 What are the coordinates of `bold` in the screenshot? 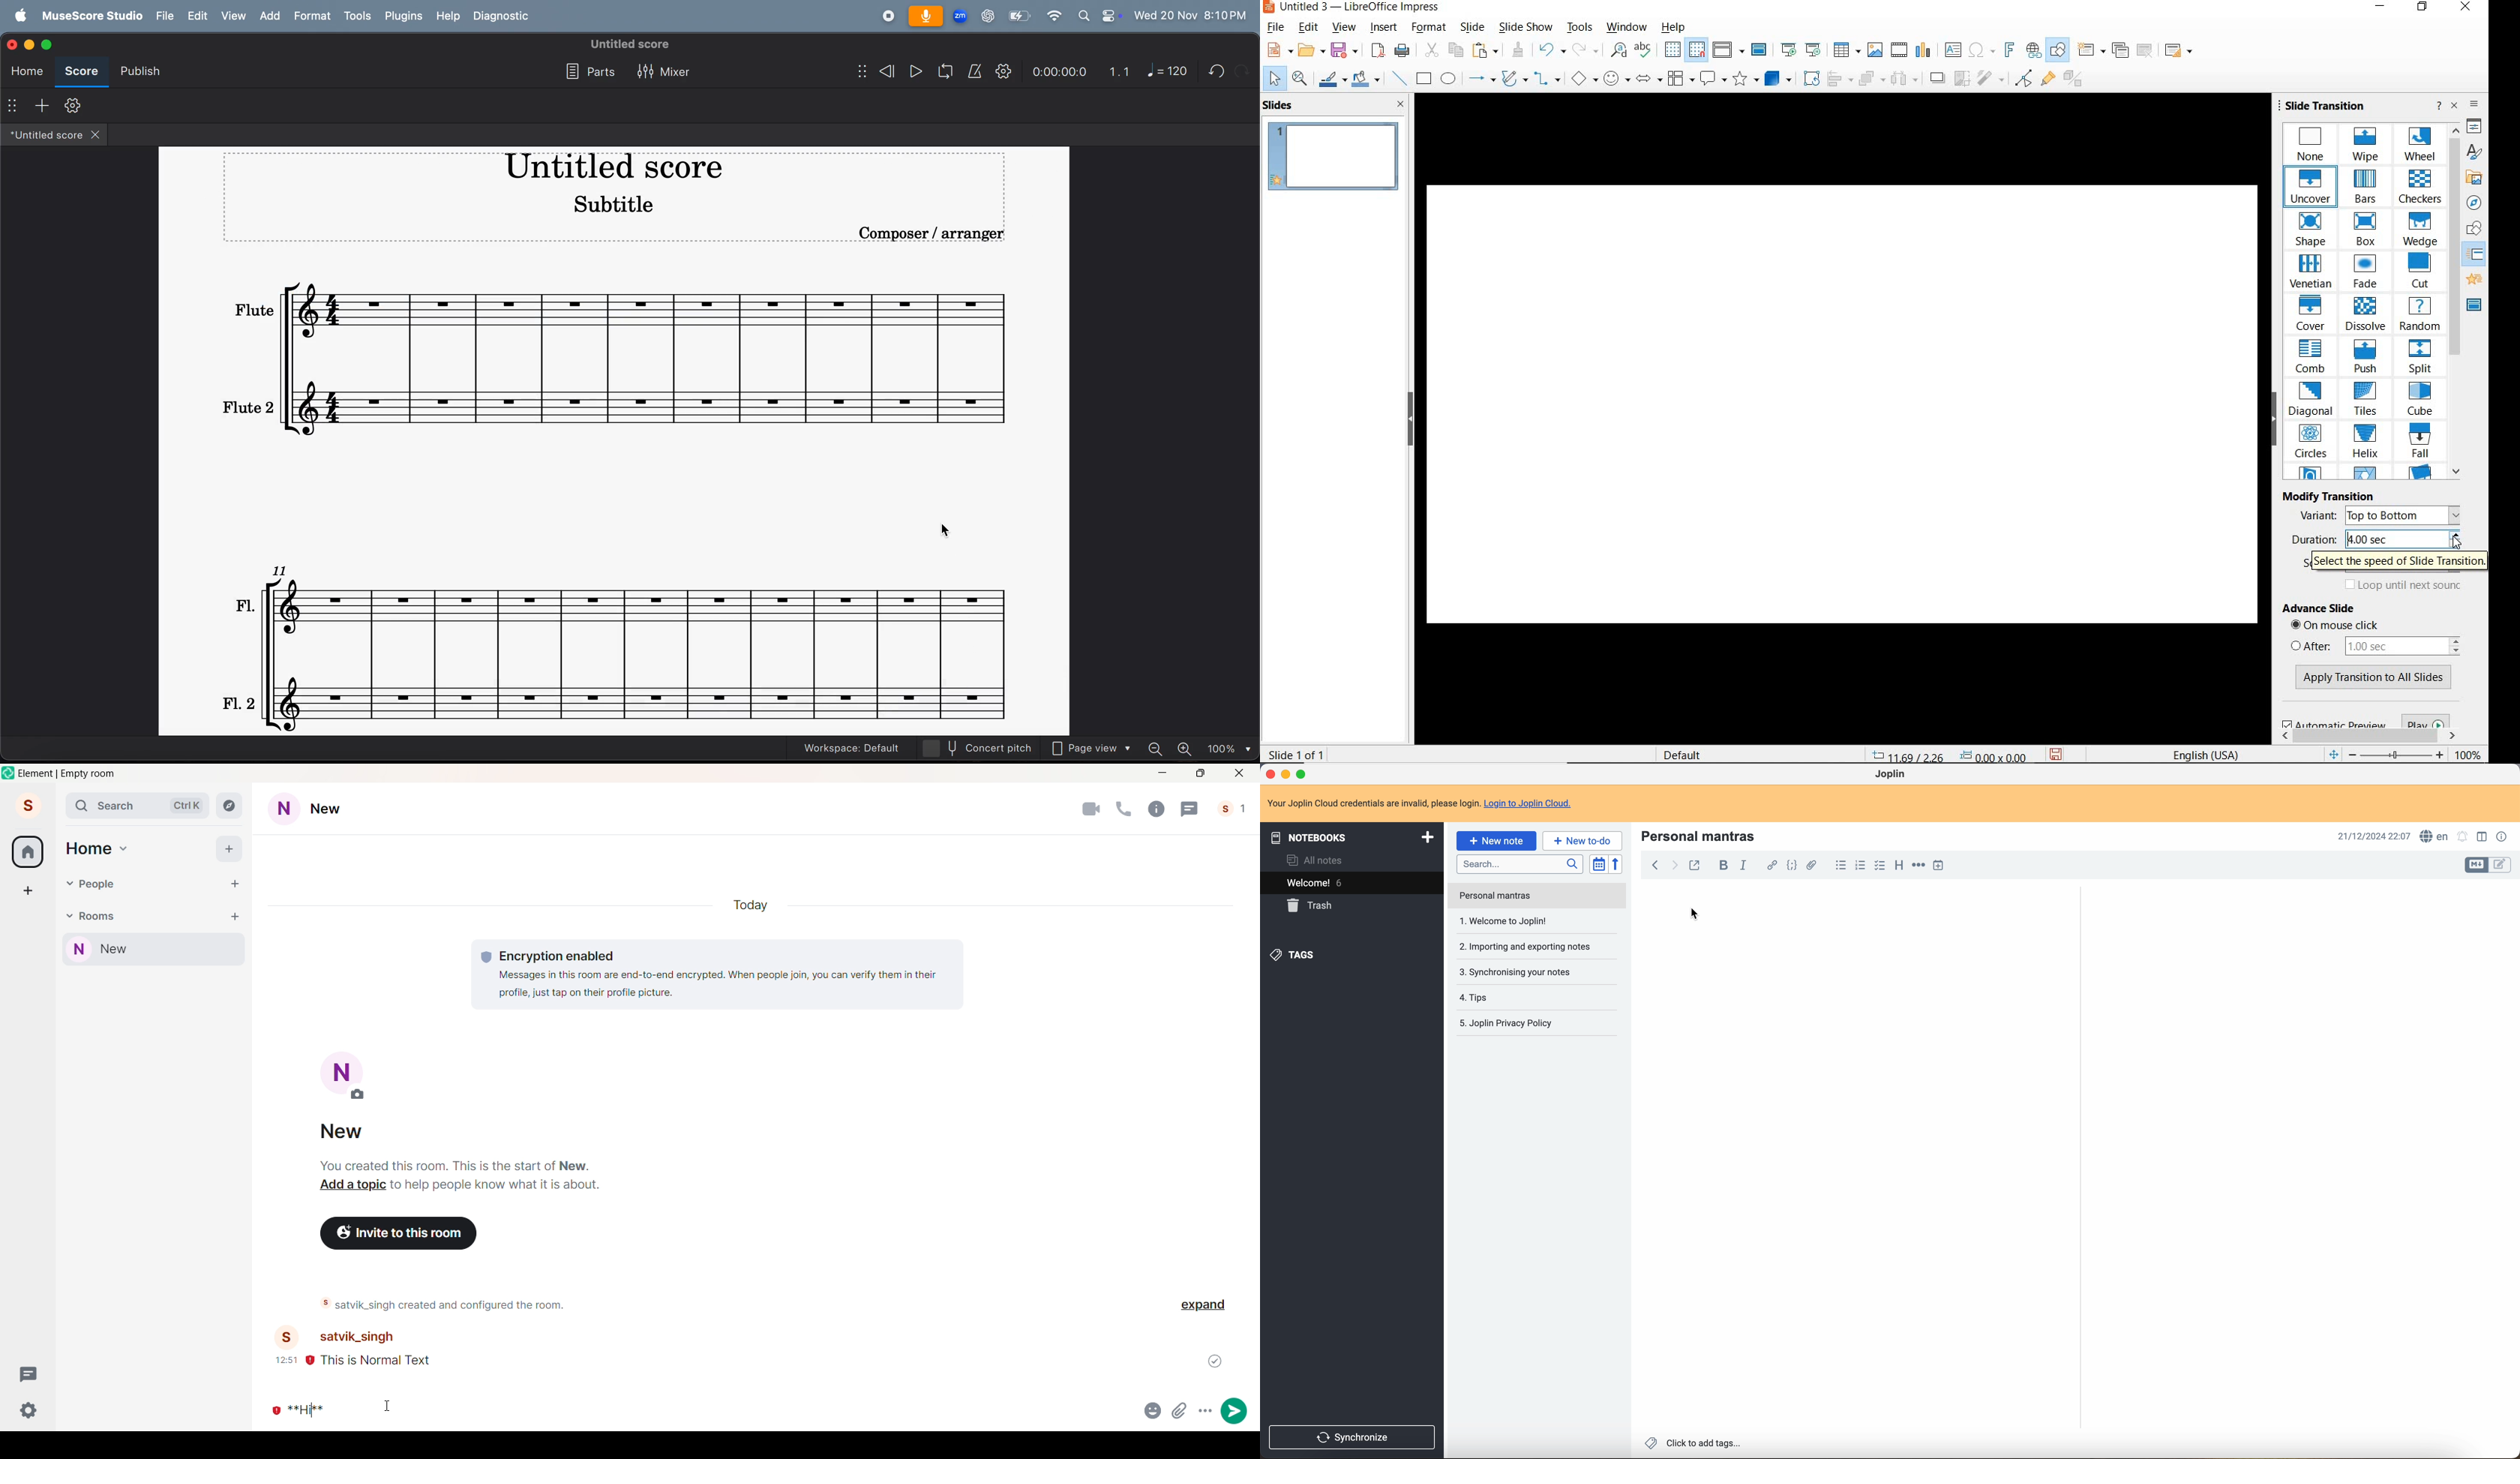 It's located at (1725, 865).